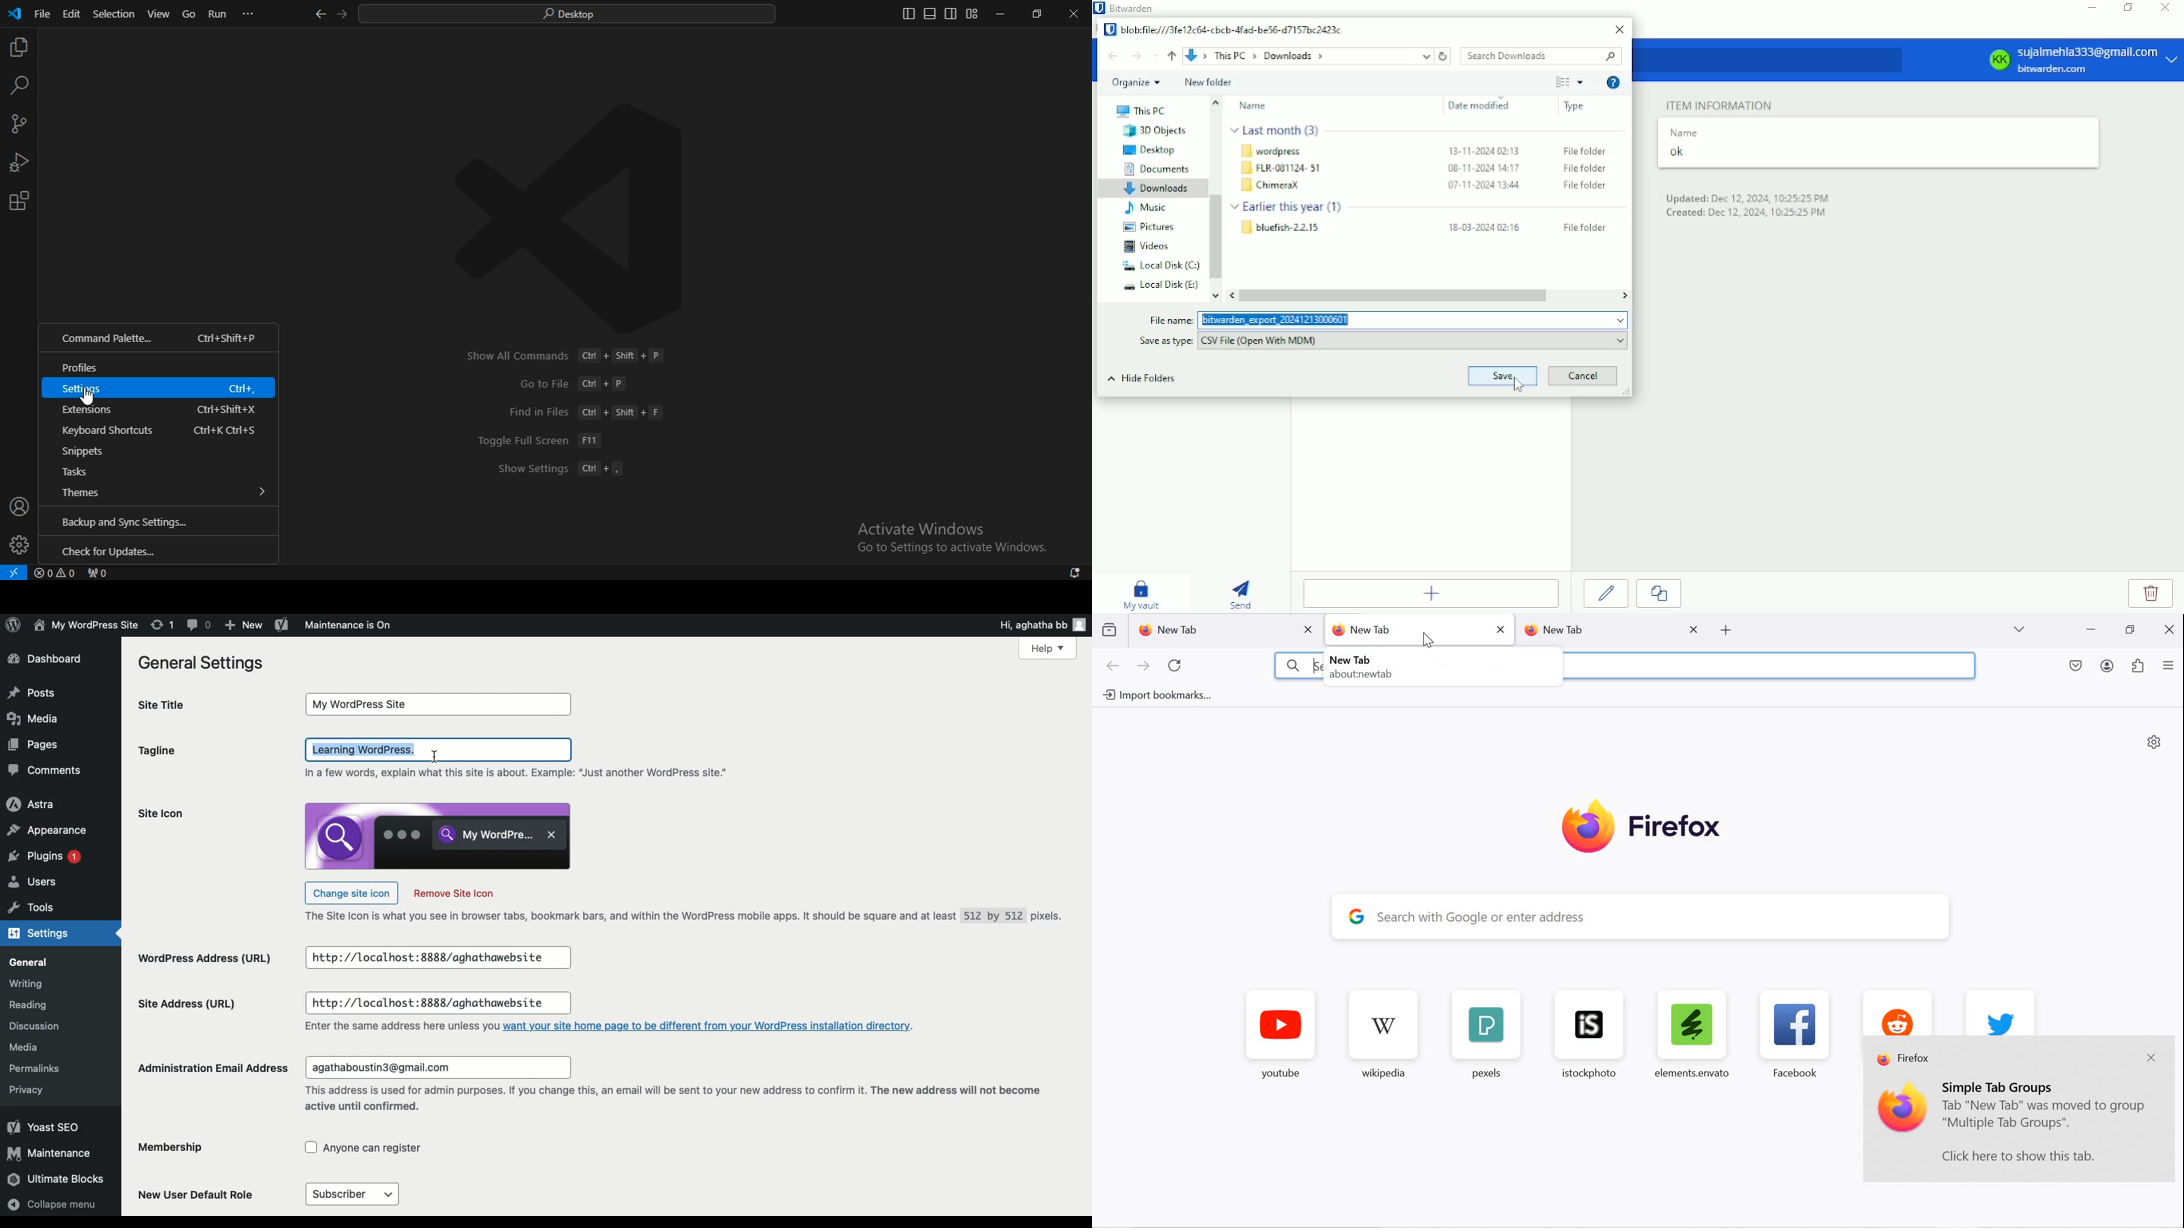  I want to click on Up to "This PC", so click(1171, 56).